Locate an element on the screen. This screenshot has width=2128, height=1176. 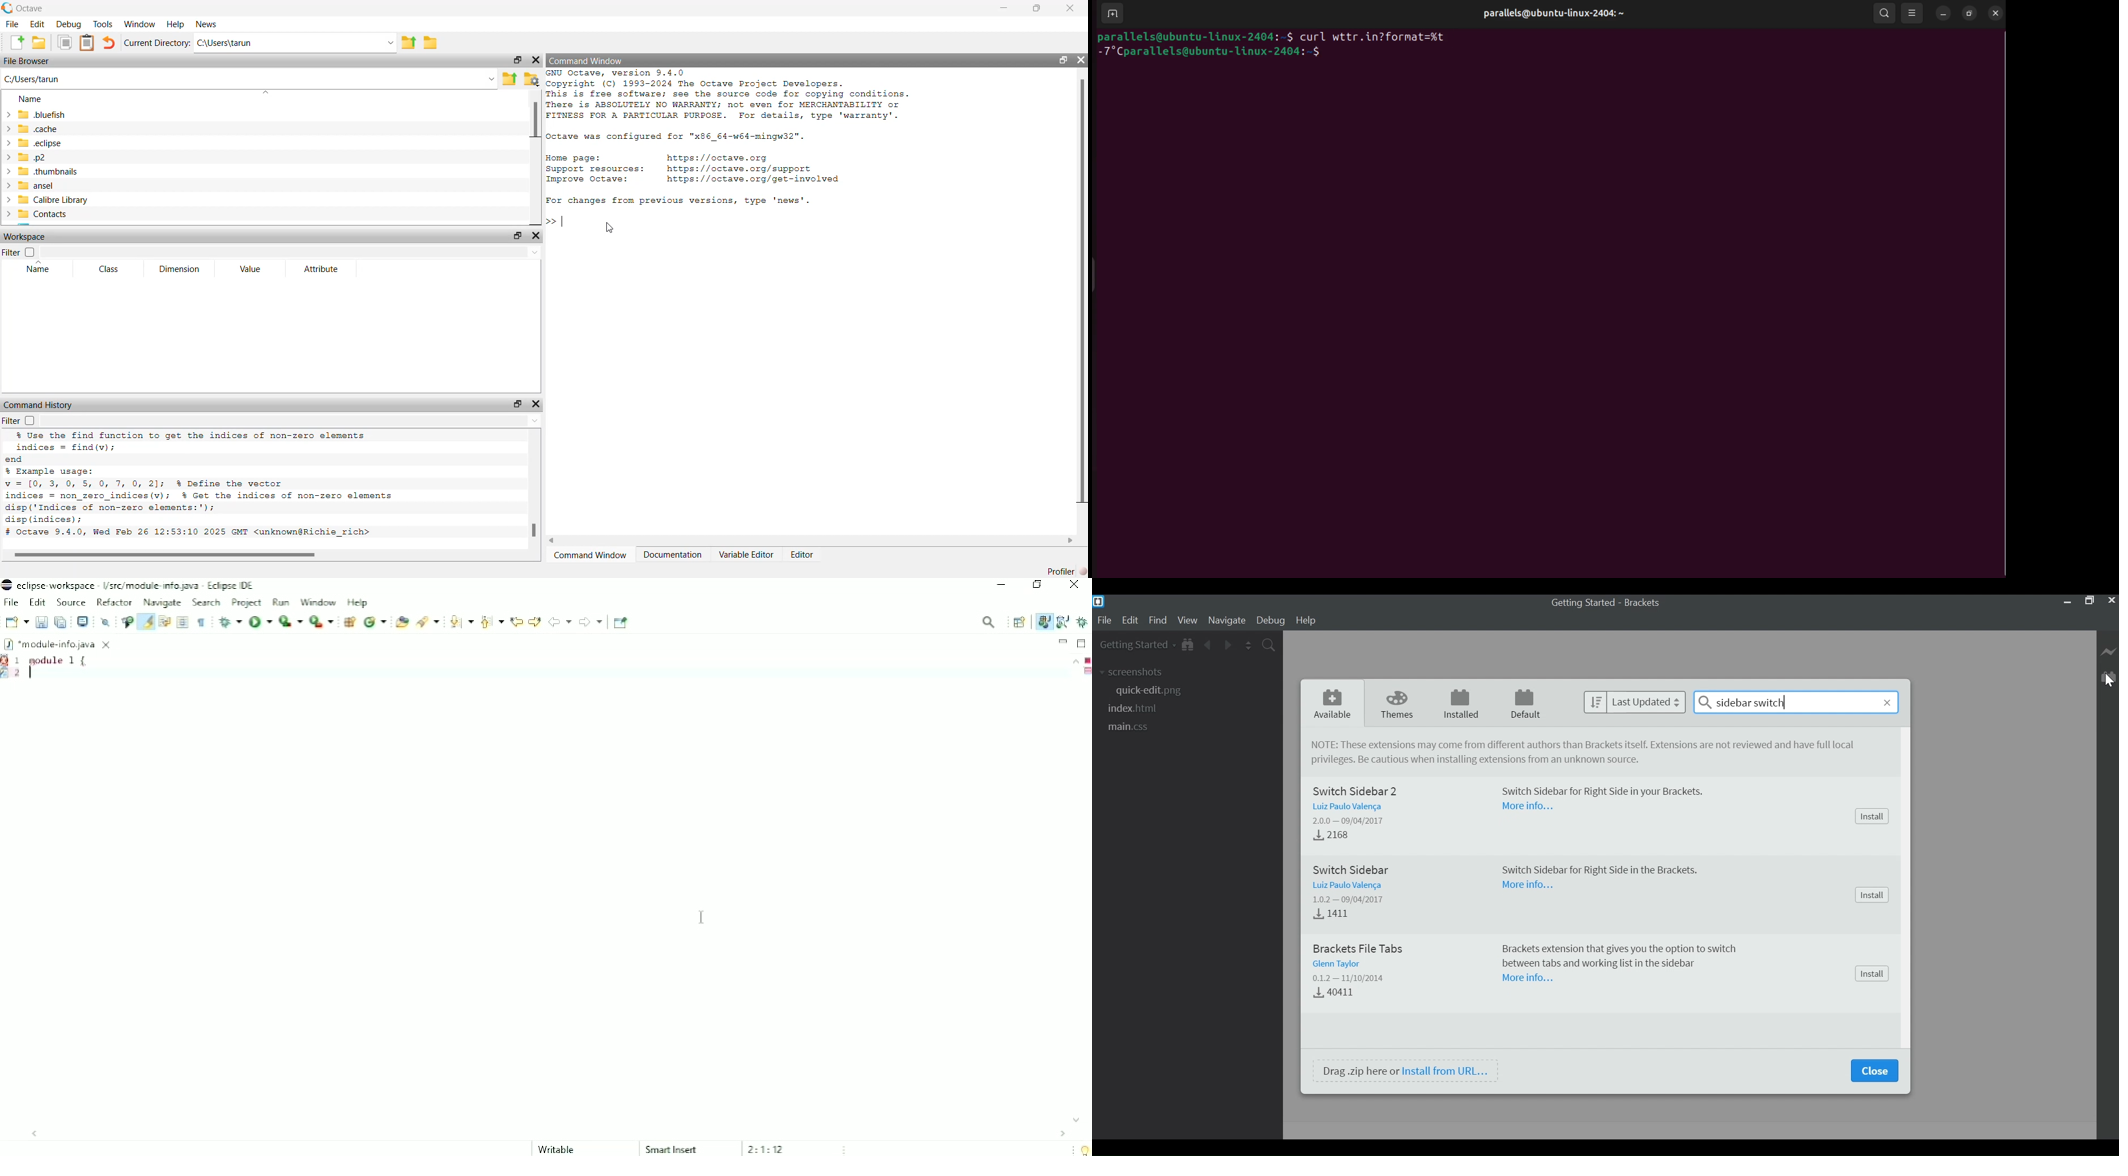
Getting Started is located at coordinates (1137, 645).